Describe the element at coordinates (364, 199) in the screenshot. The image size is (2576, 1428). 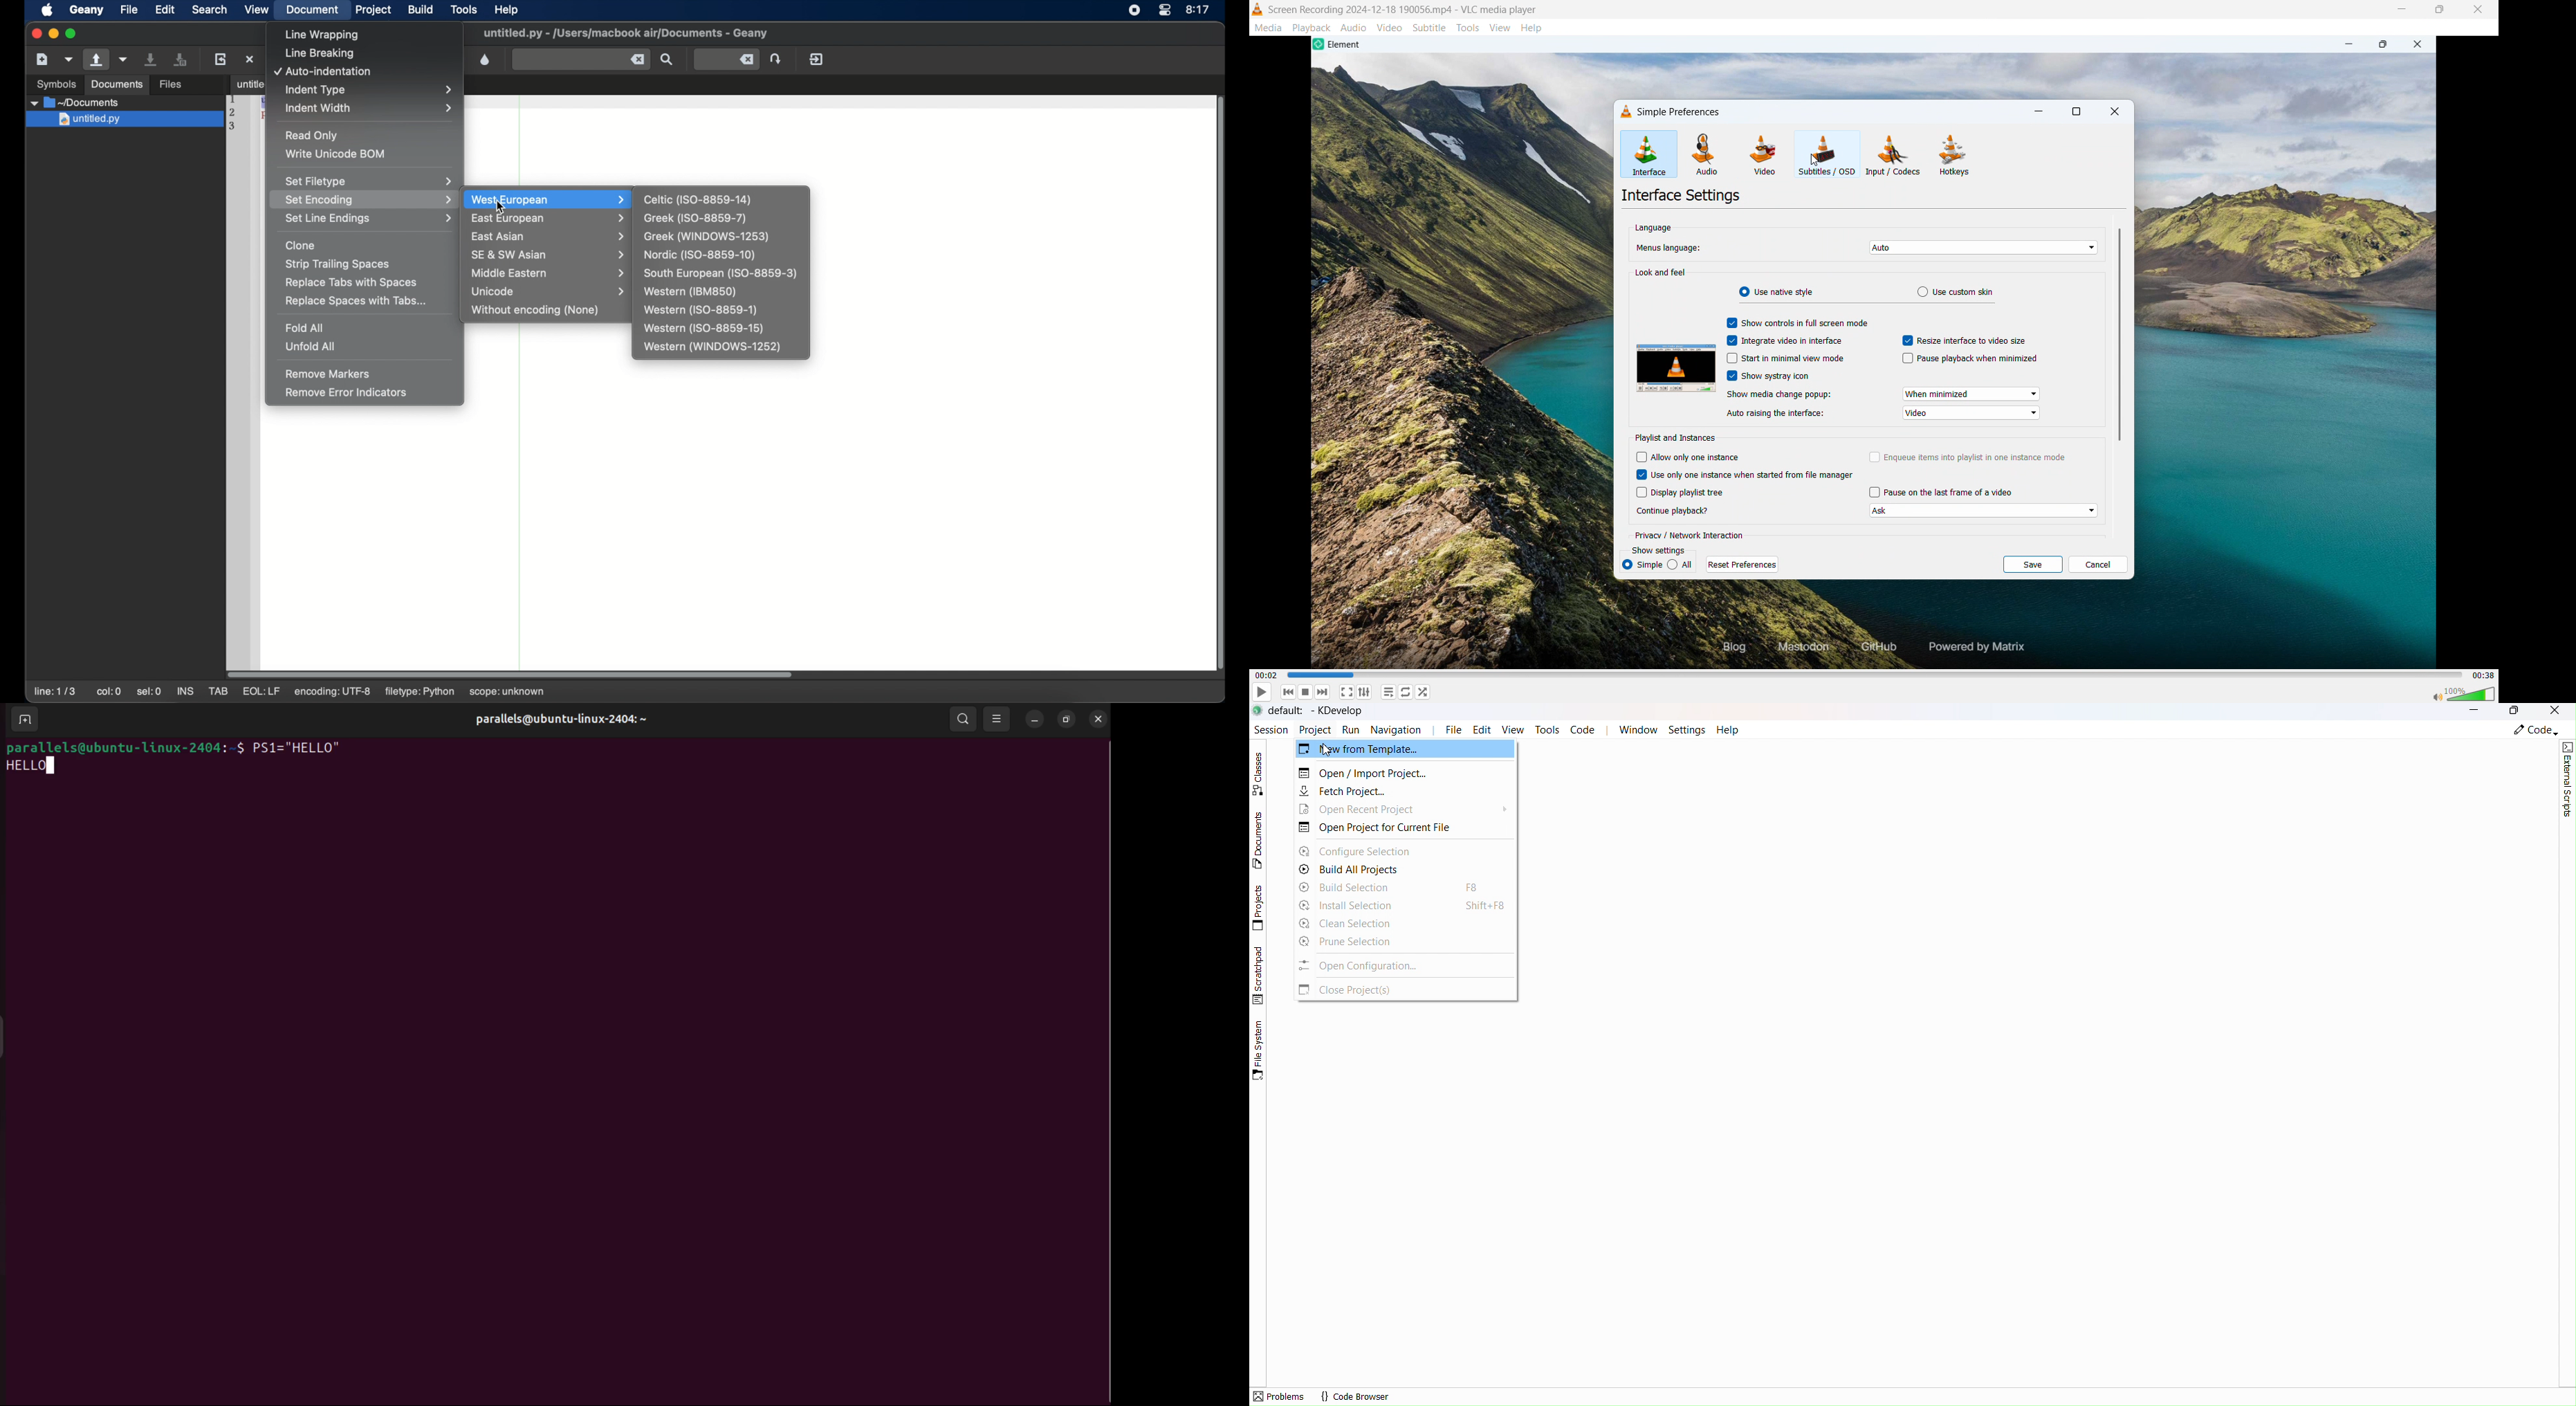
I see `set encoding menu highlighted` at that location.